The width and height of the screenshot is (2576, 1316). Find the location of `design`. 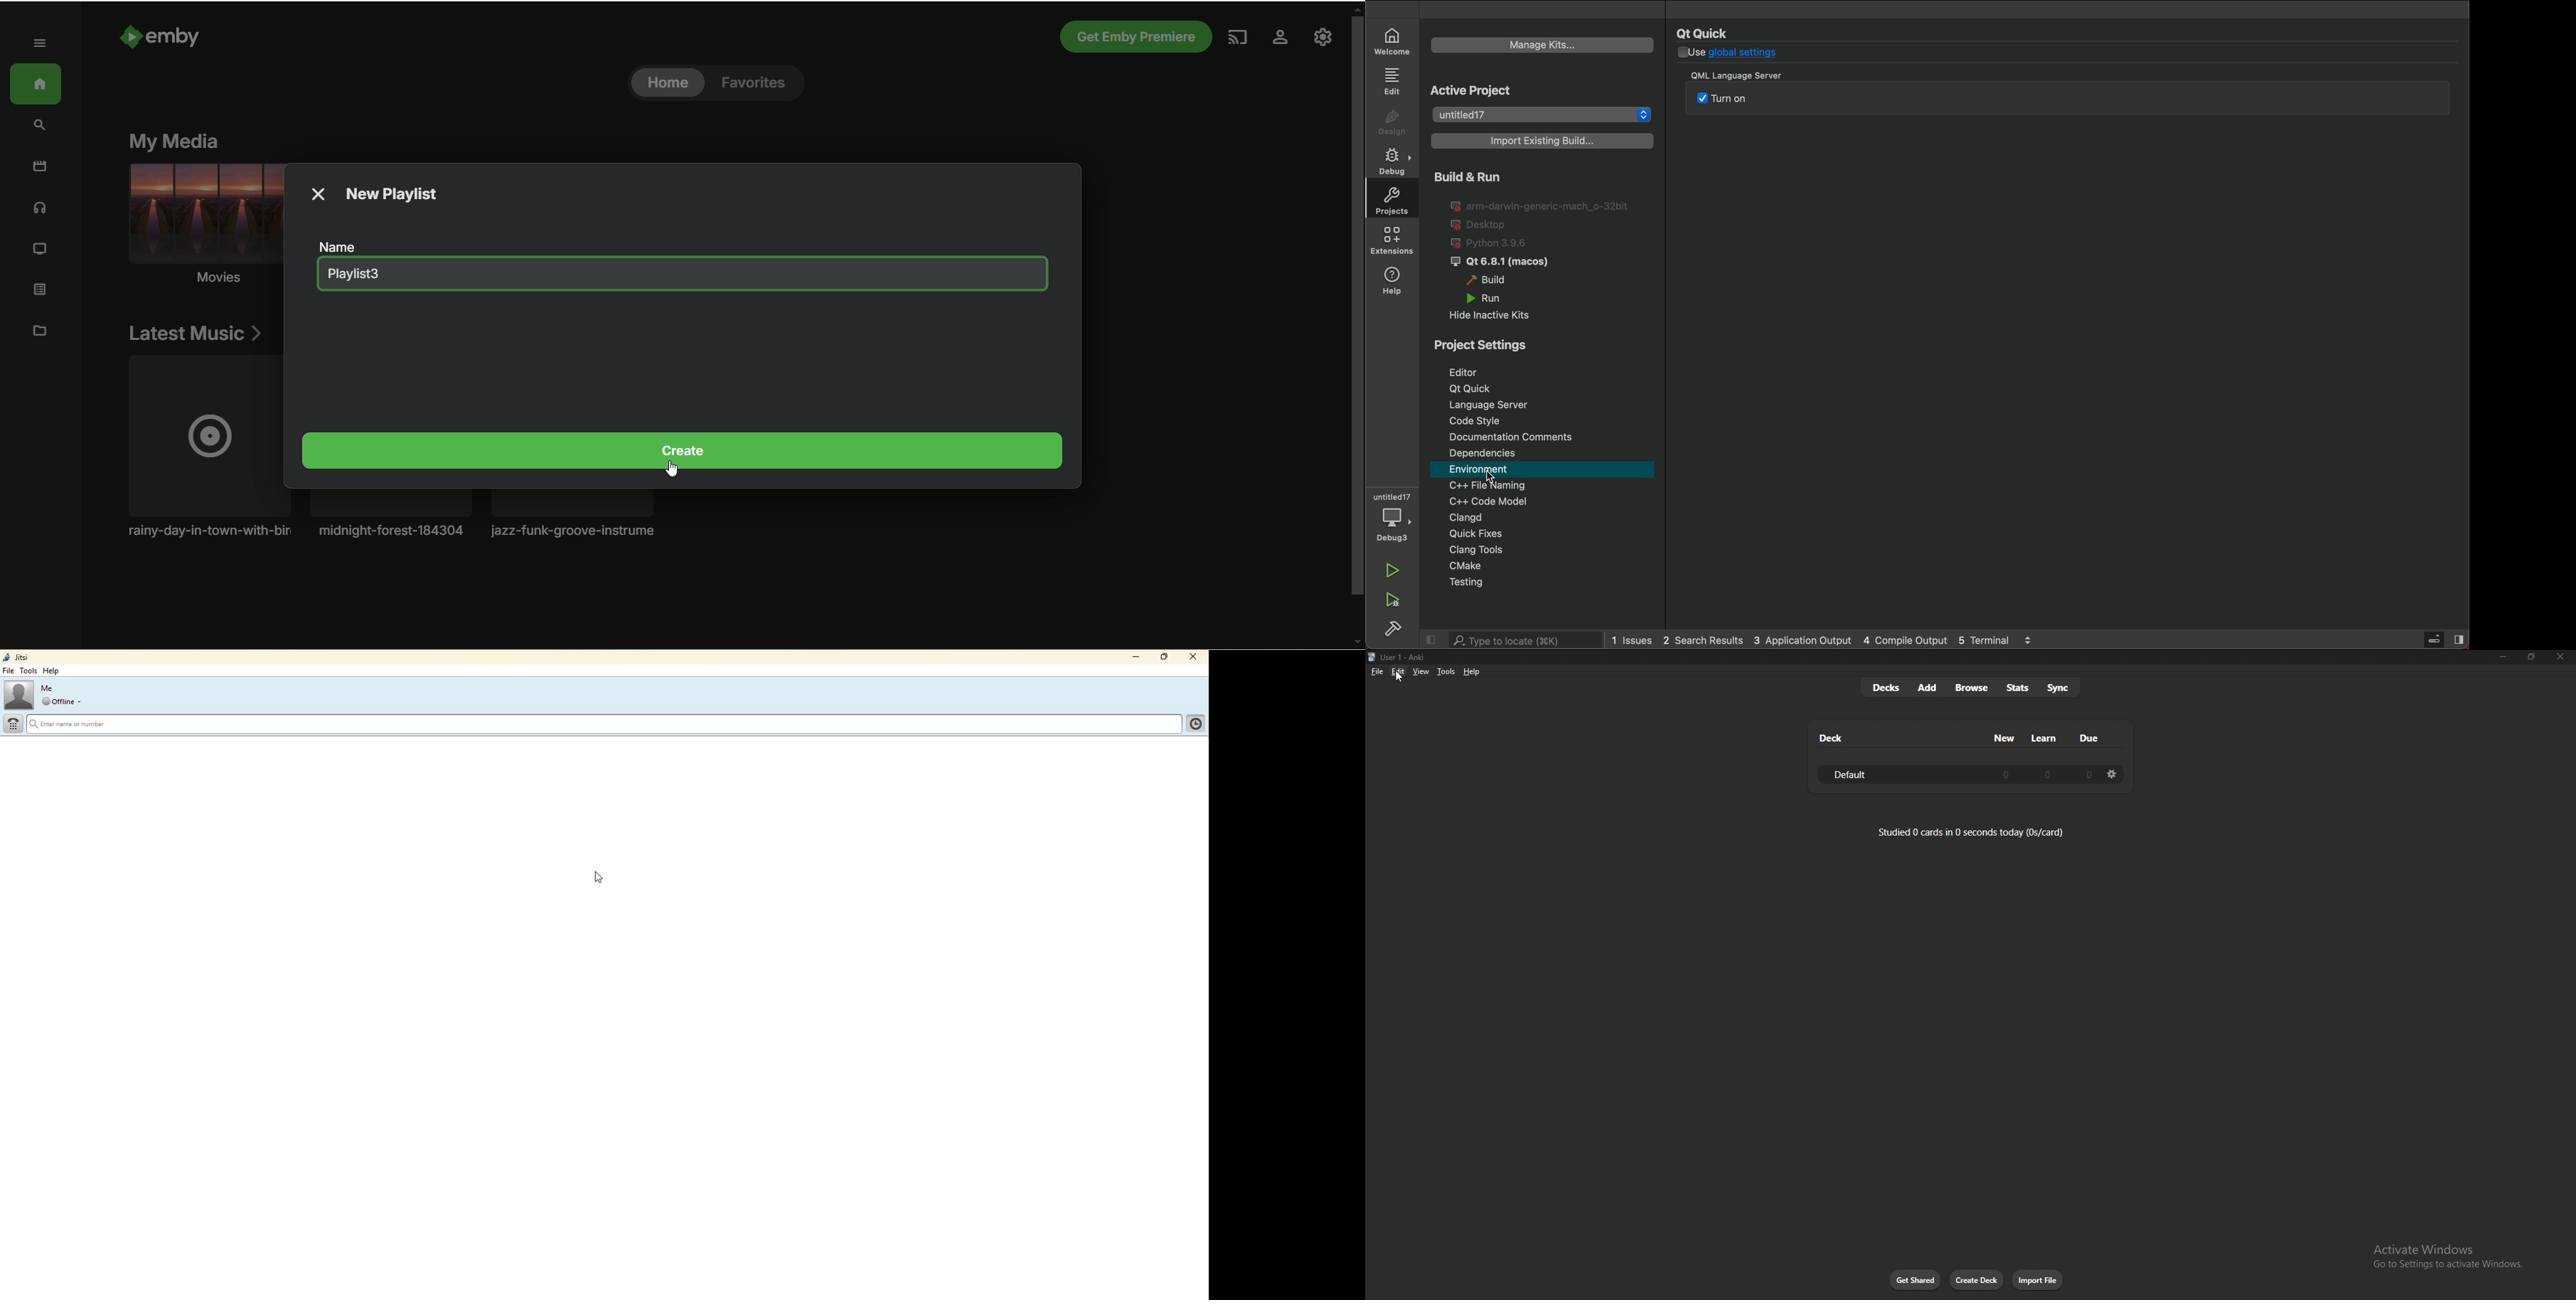

design is located at coordinates (1394, 123).